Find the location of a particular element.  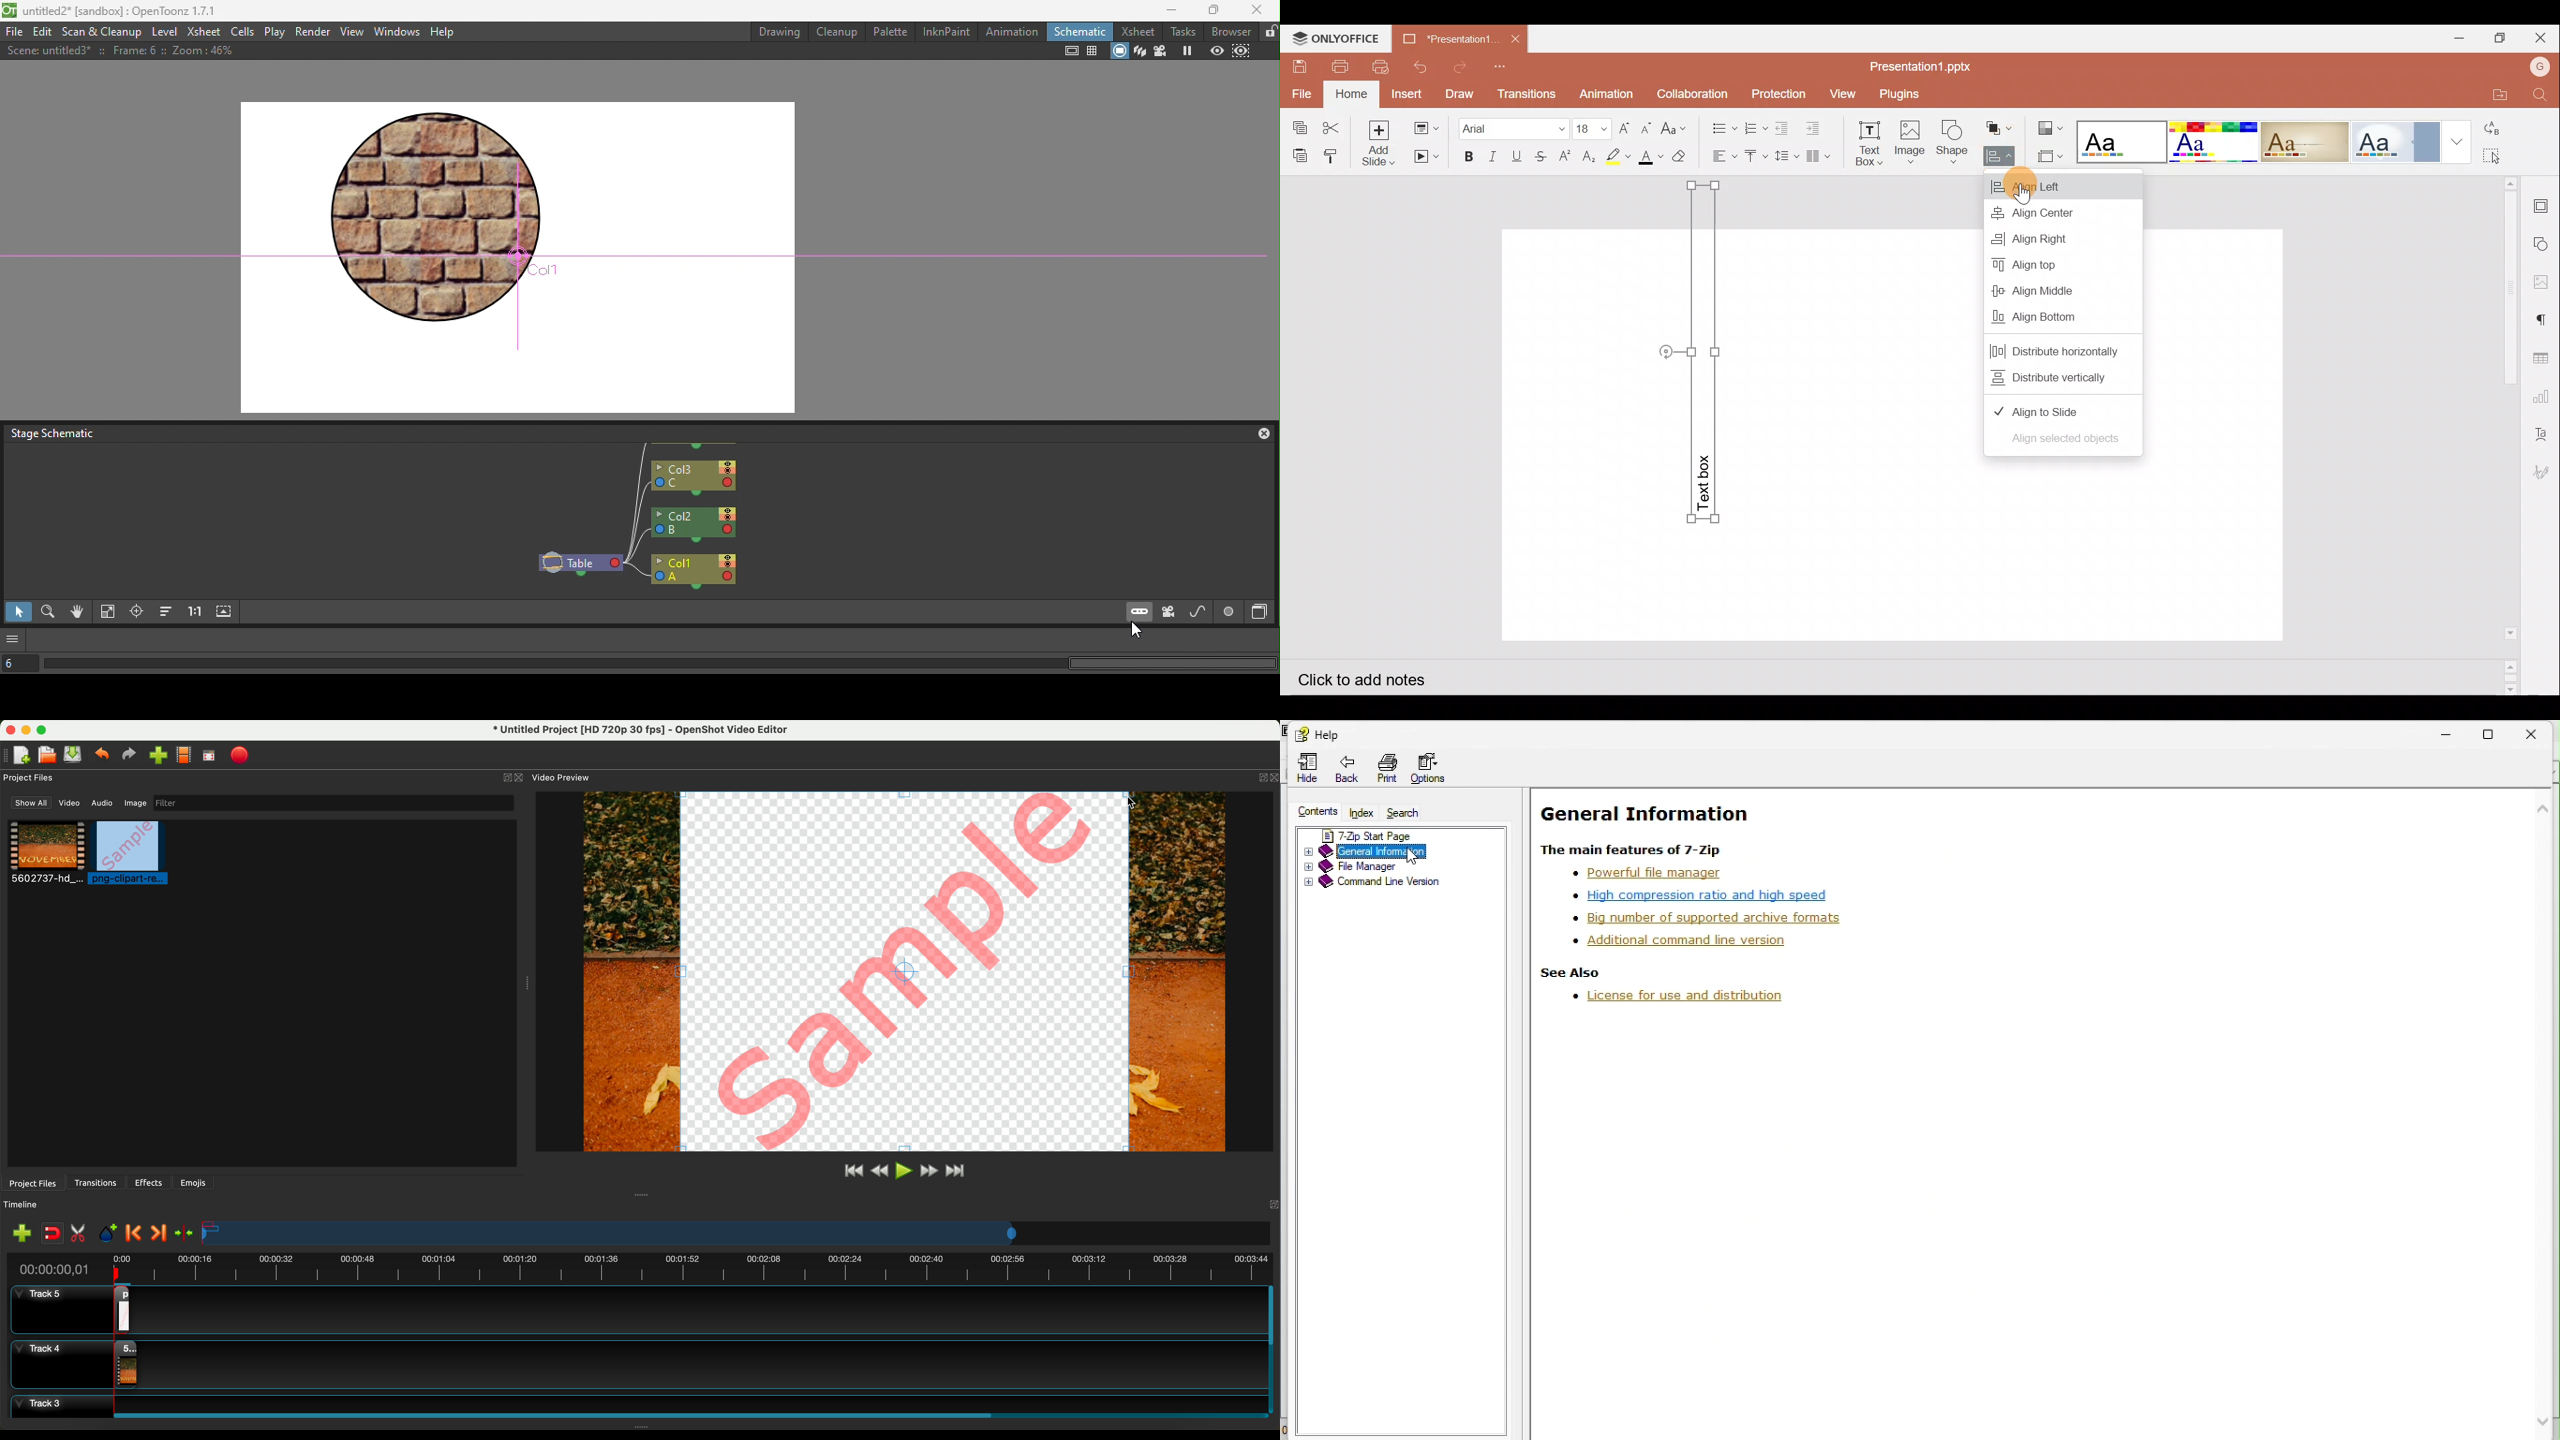

Select slide size is located at coordinates (2051, 157).